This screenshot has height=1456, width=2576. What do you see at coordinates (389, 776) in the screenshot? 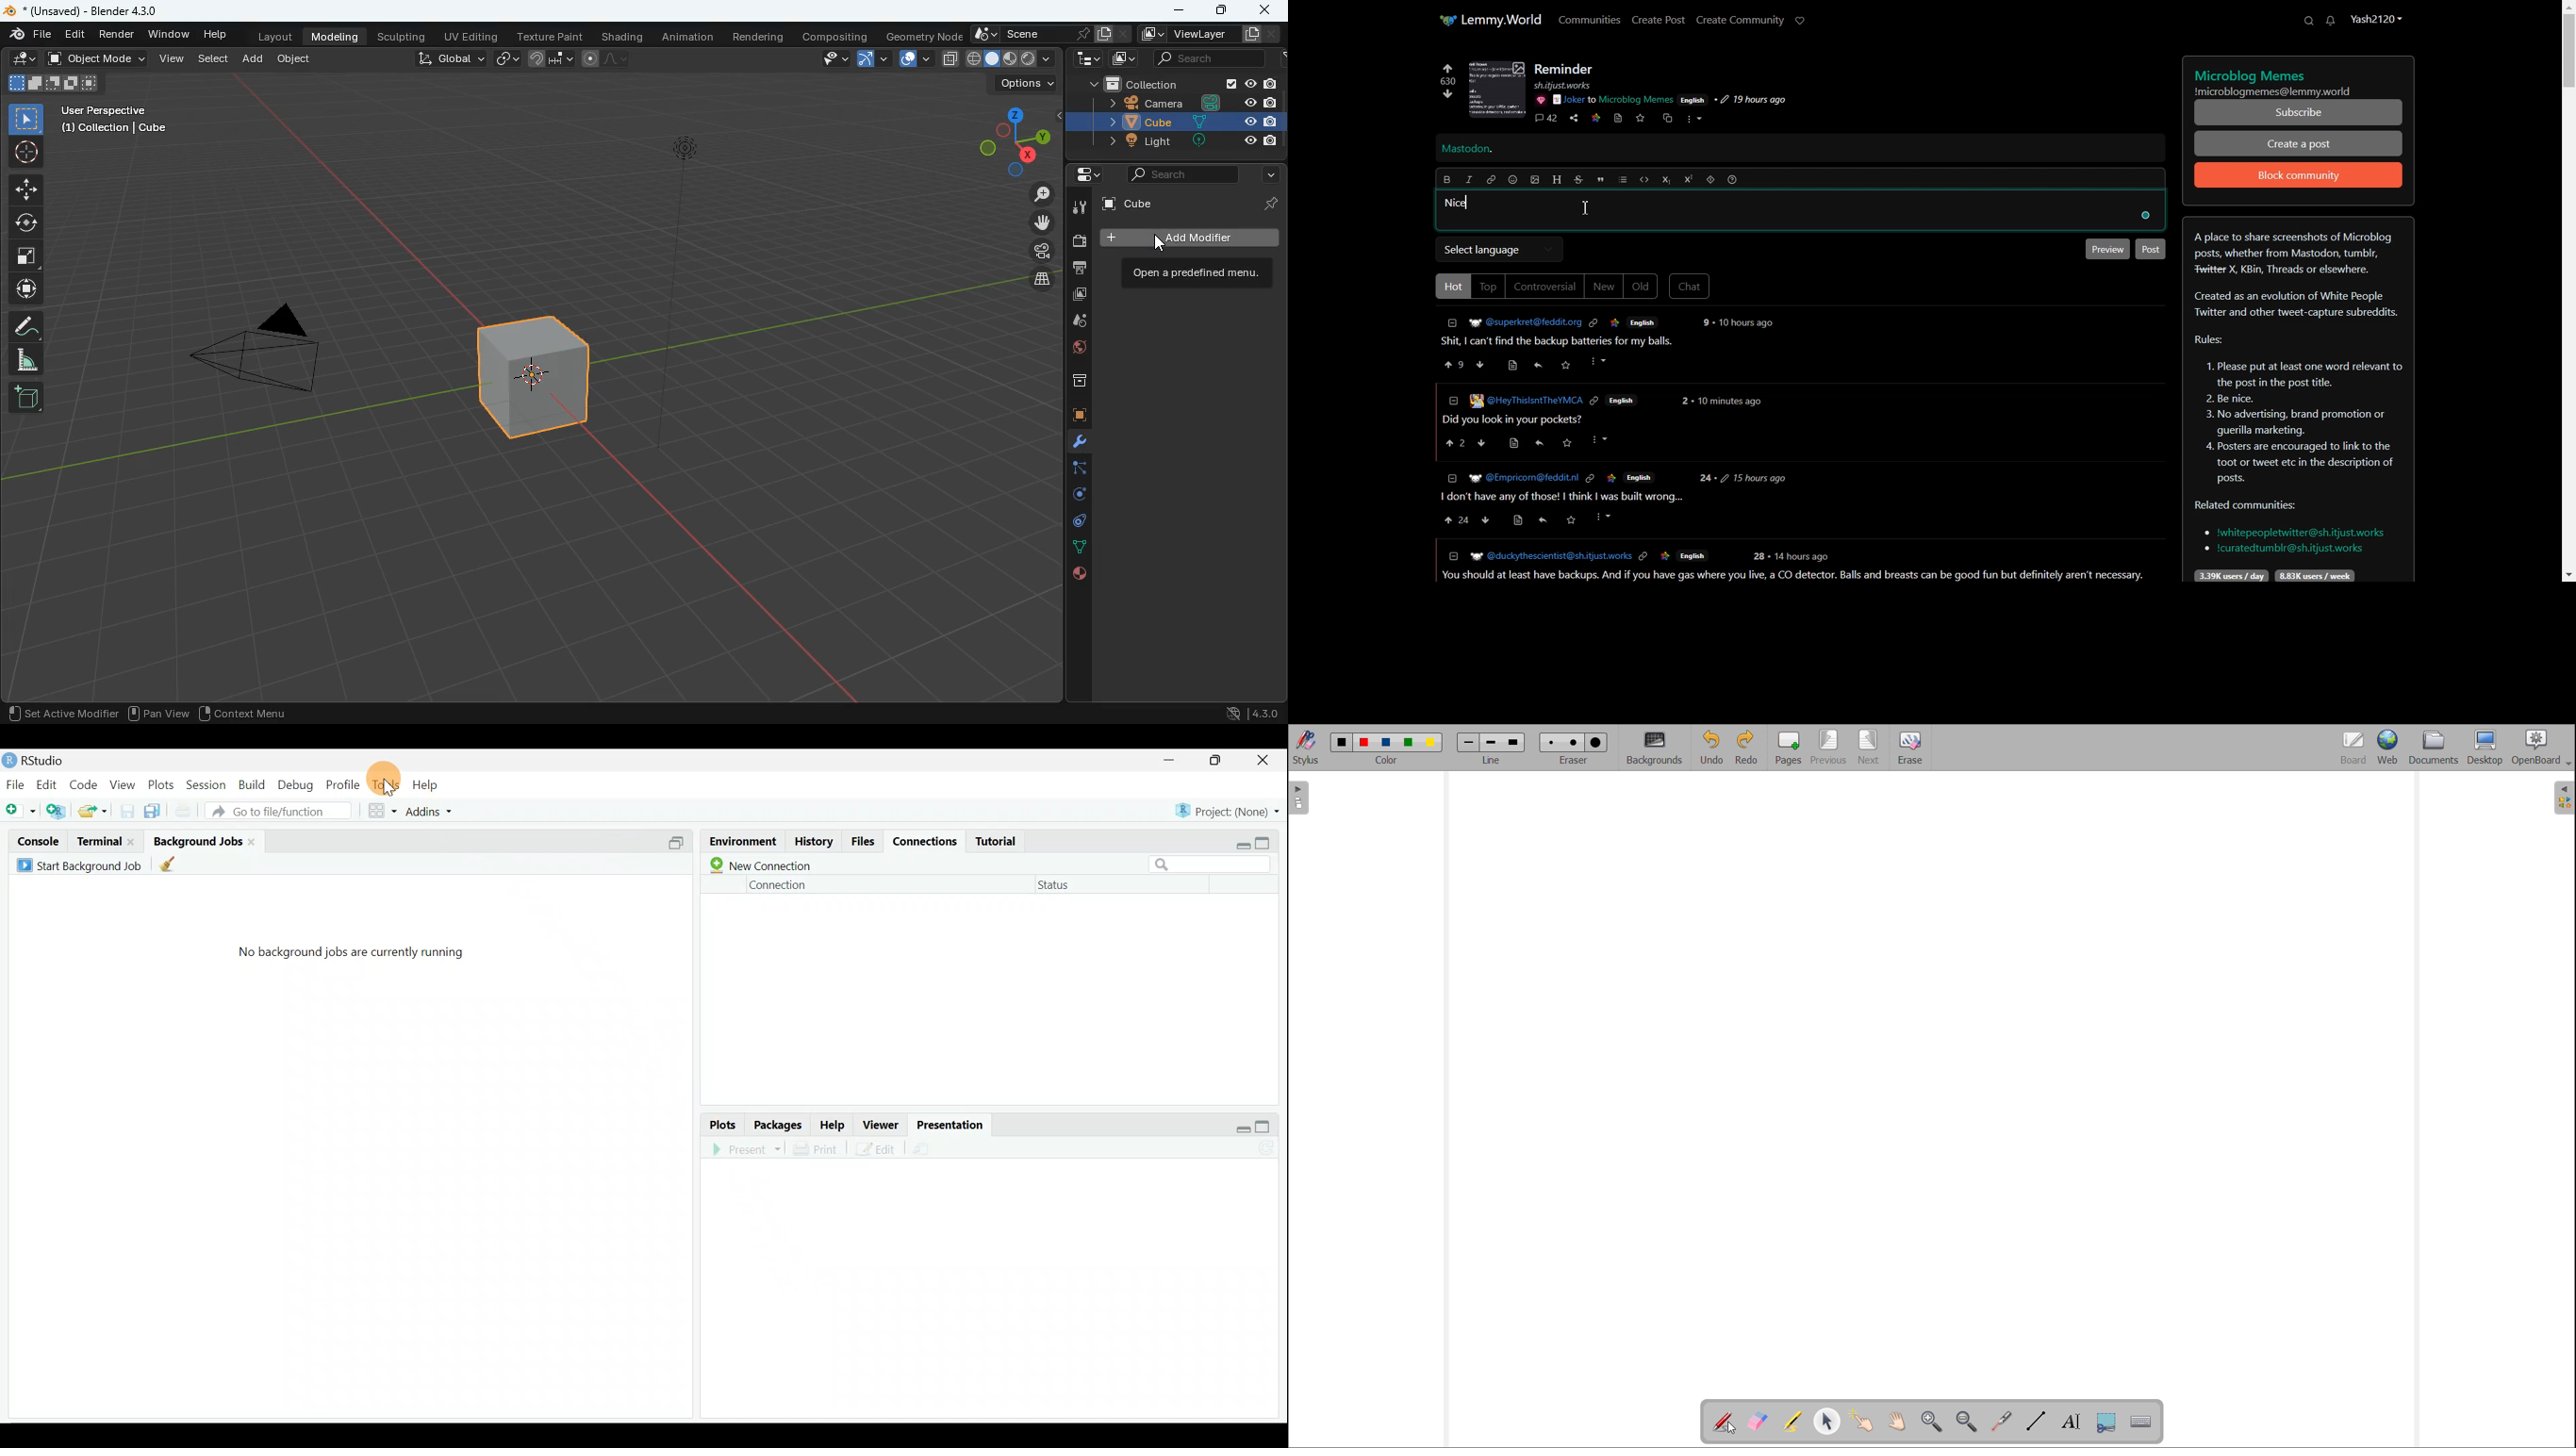
I see `Cursor` at bounding box center [389, 776].